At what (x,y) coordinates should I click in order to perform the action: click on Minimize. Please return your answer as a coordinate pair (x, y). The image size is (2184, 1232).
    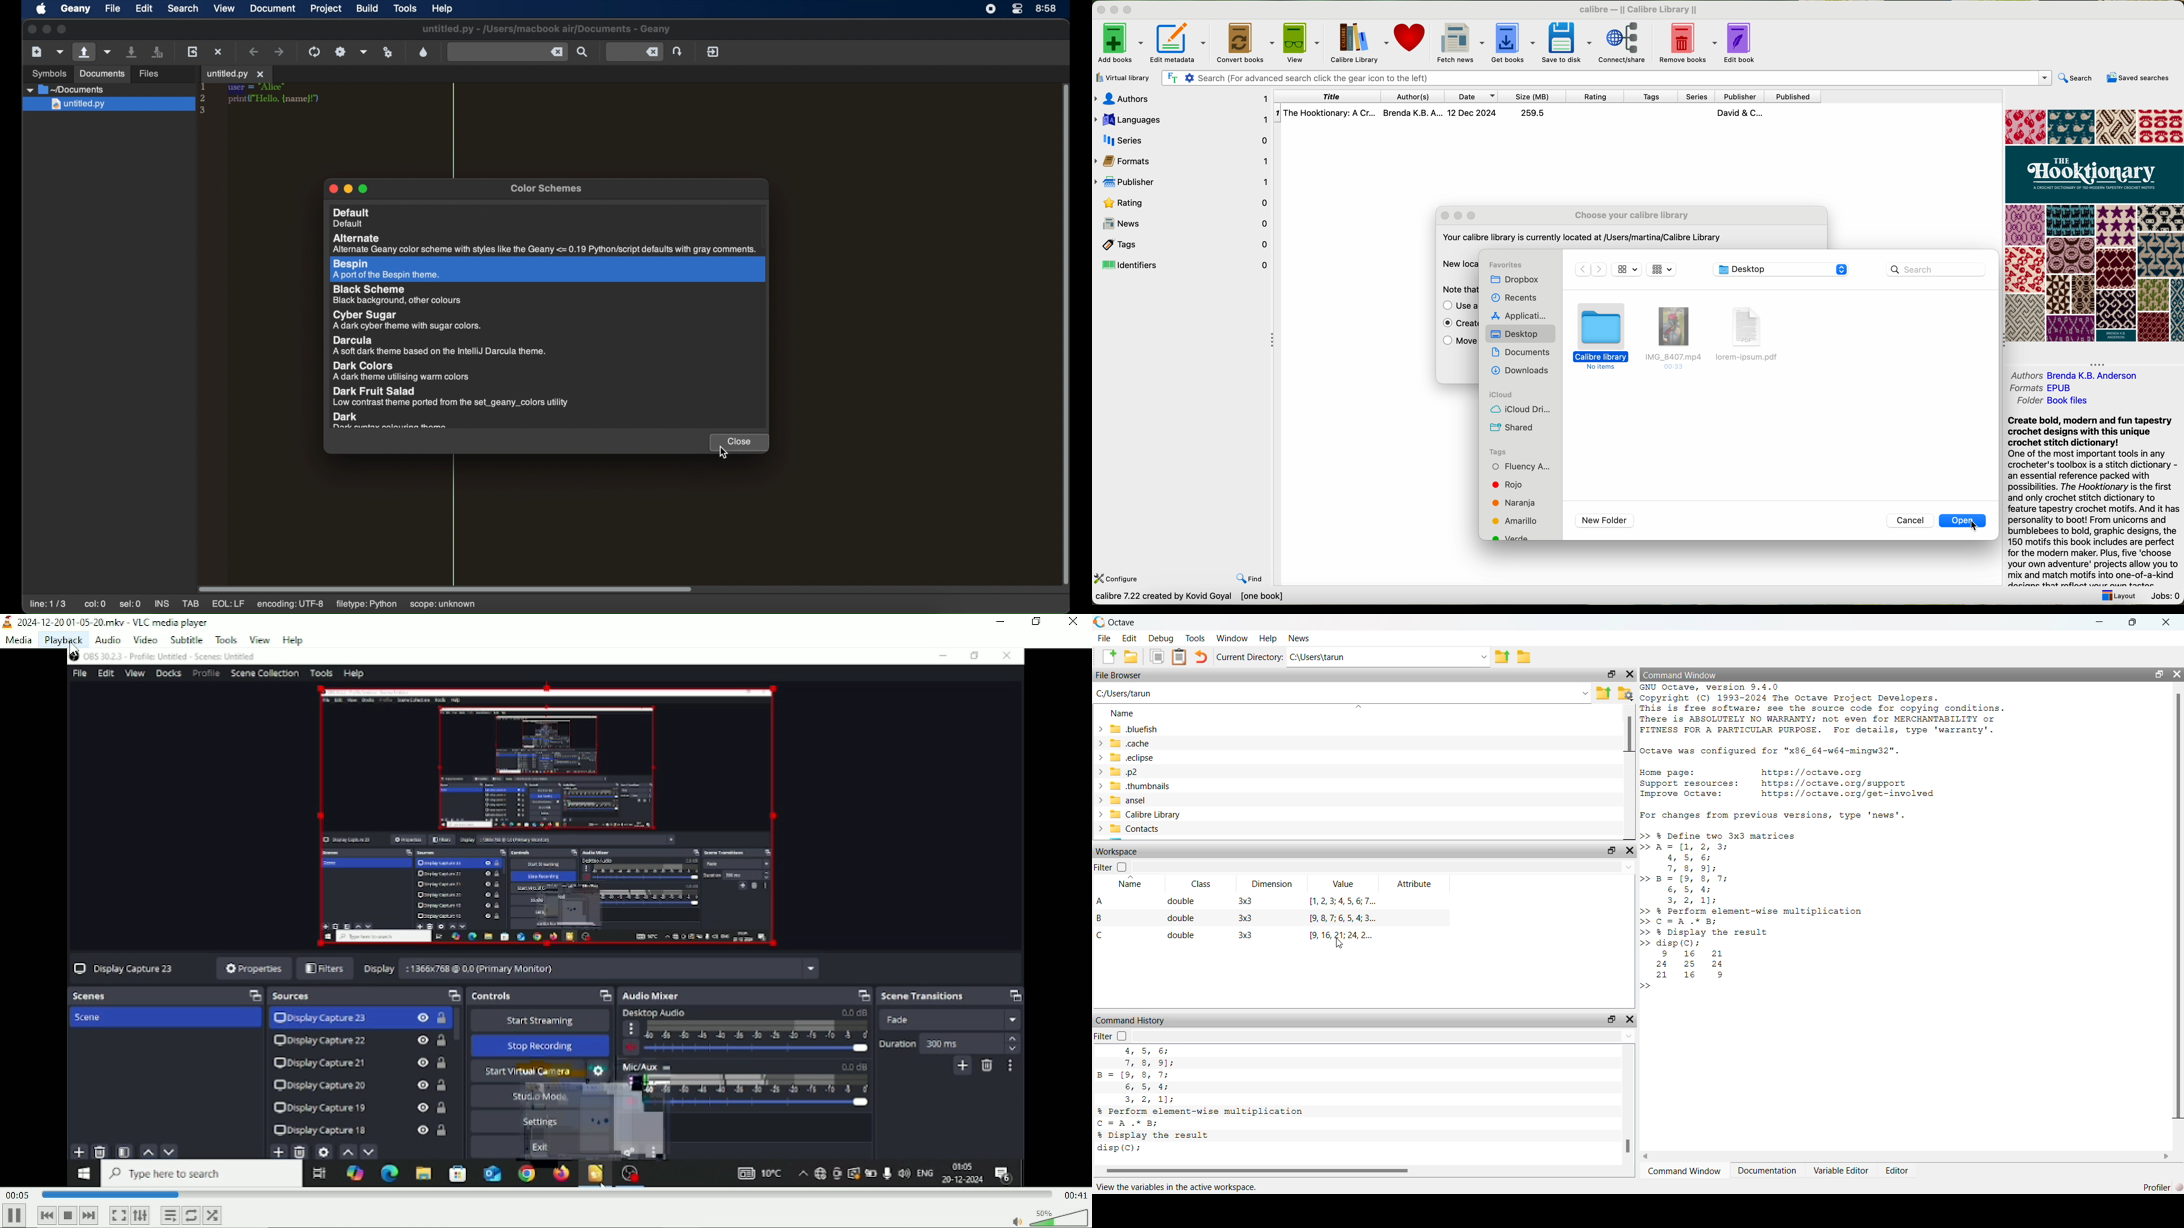
    Looking at the image, I should click on (1000, 622).